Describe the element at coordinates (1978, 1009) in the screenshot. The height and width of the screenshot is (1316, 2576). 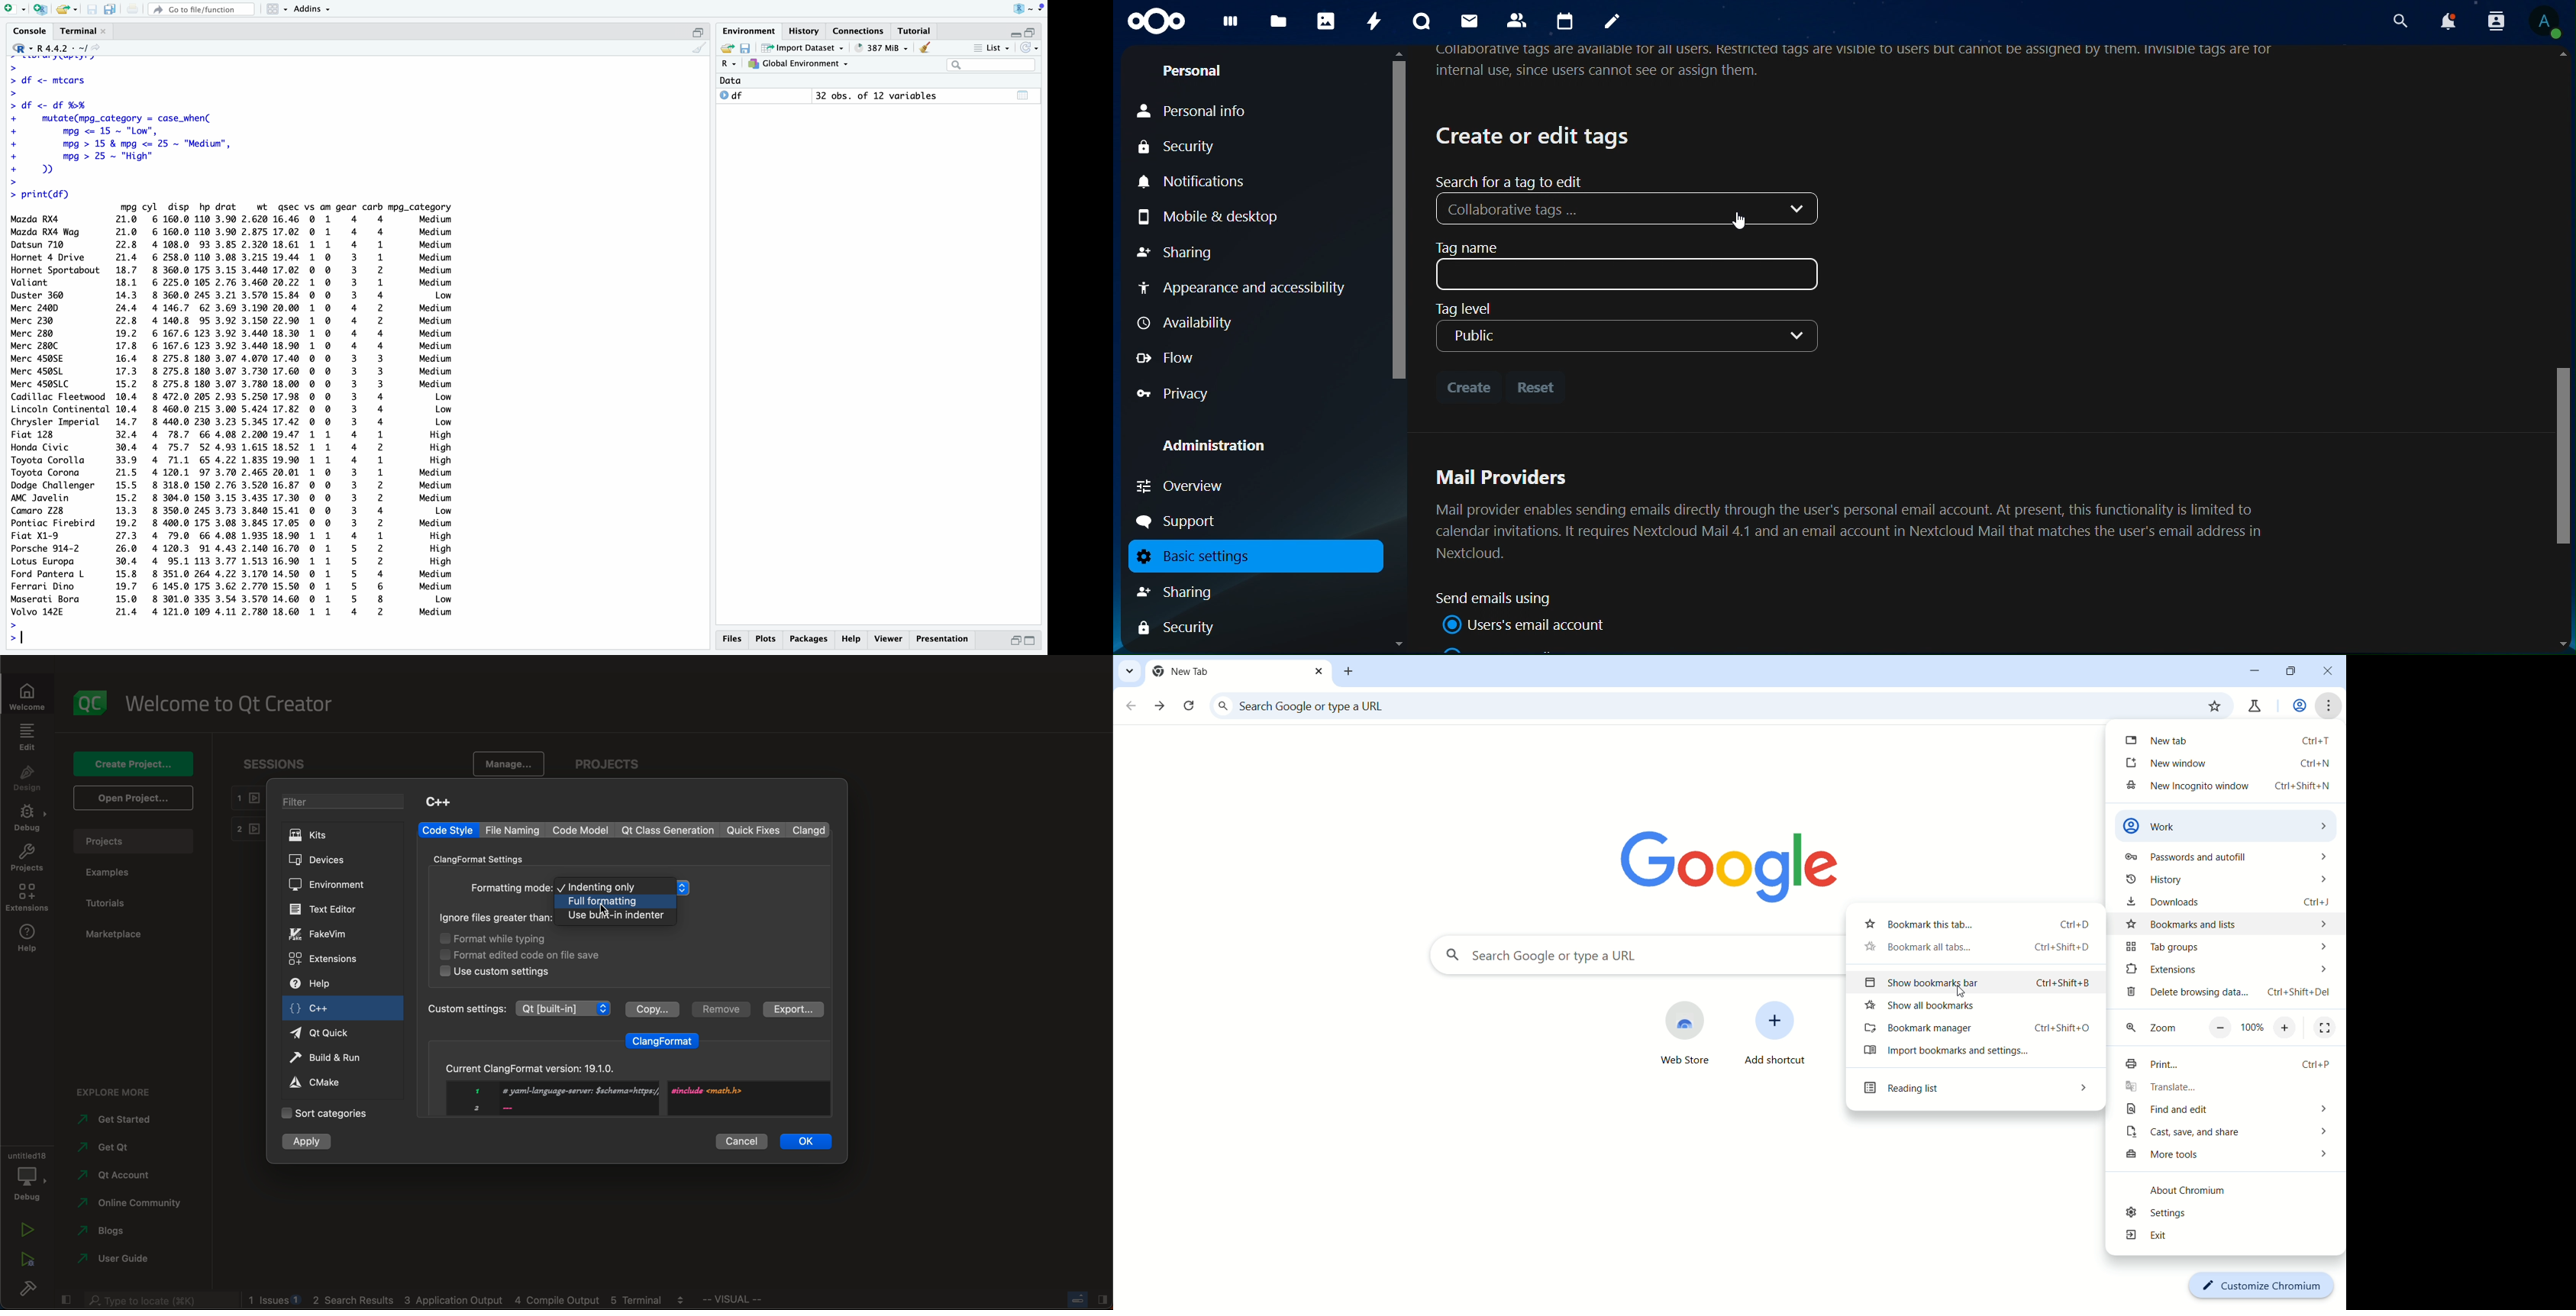
I see `show all bookmarks` at that location.